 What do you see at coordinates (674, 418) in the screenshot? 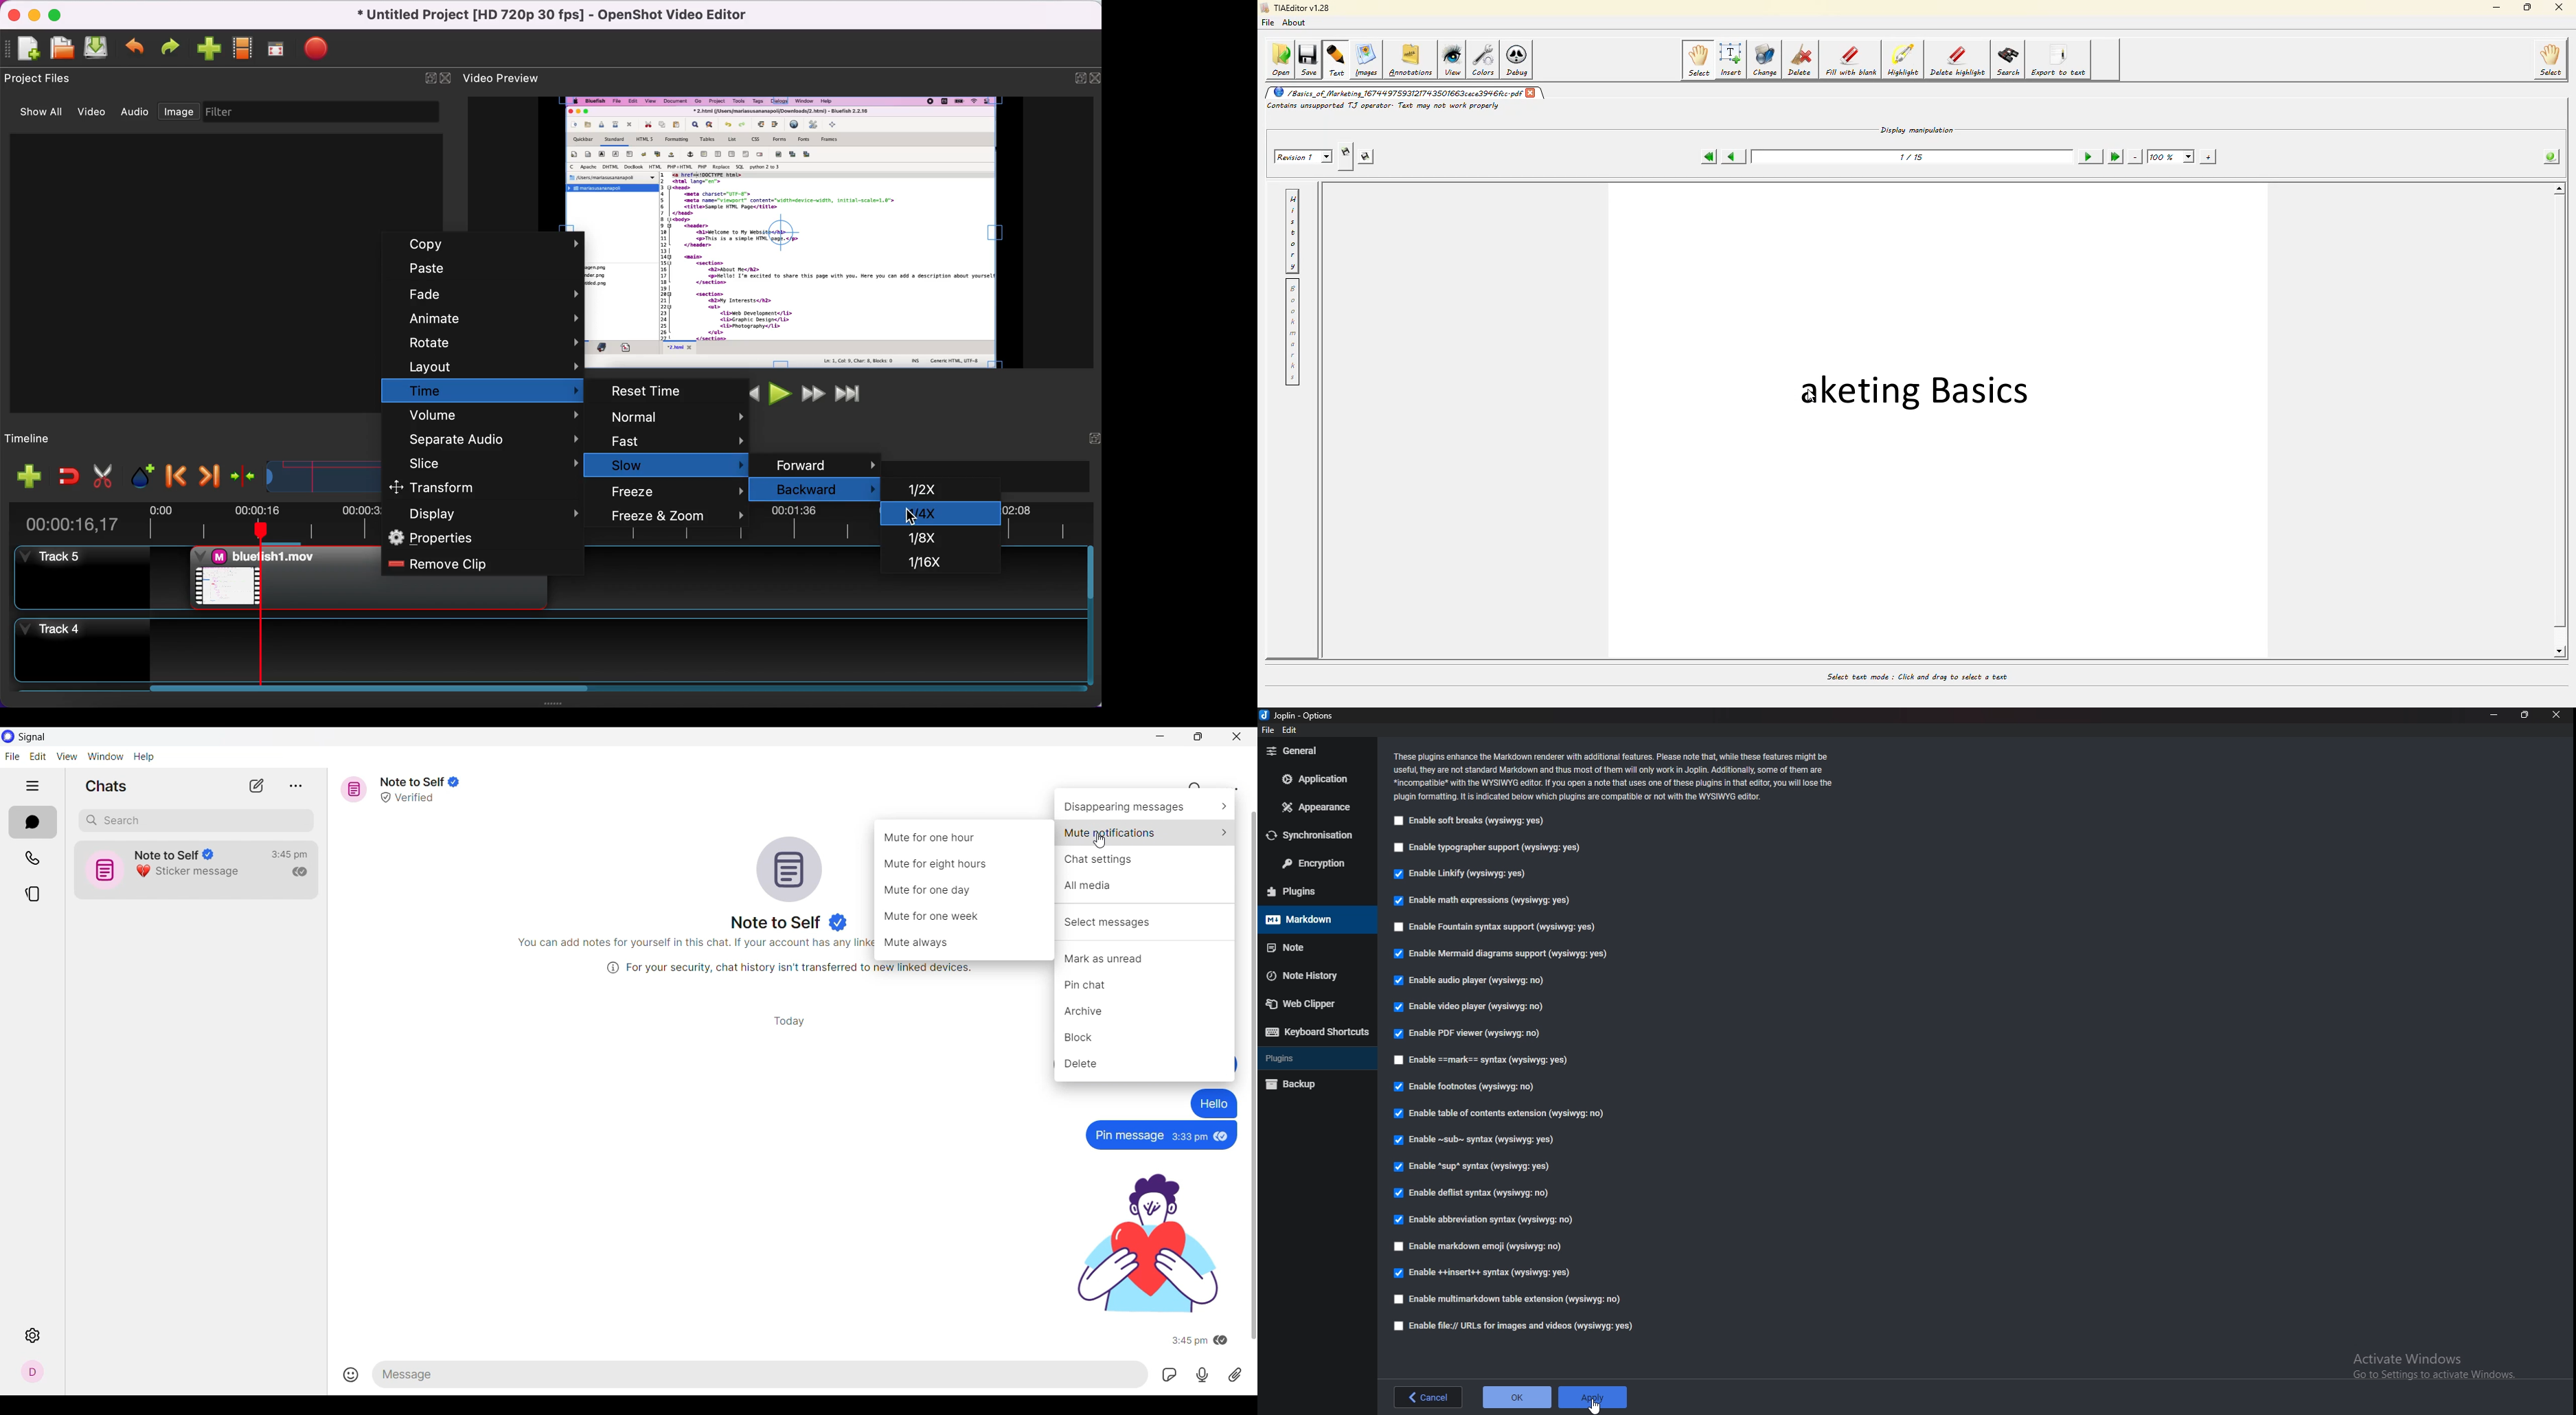
I see `normal` at bounding box center [674, 418].